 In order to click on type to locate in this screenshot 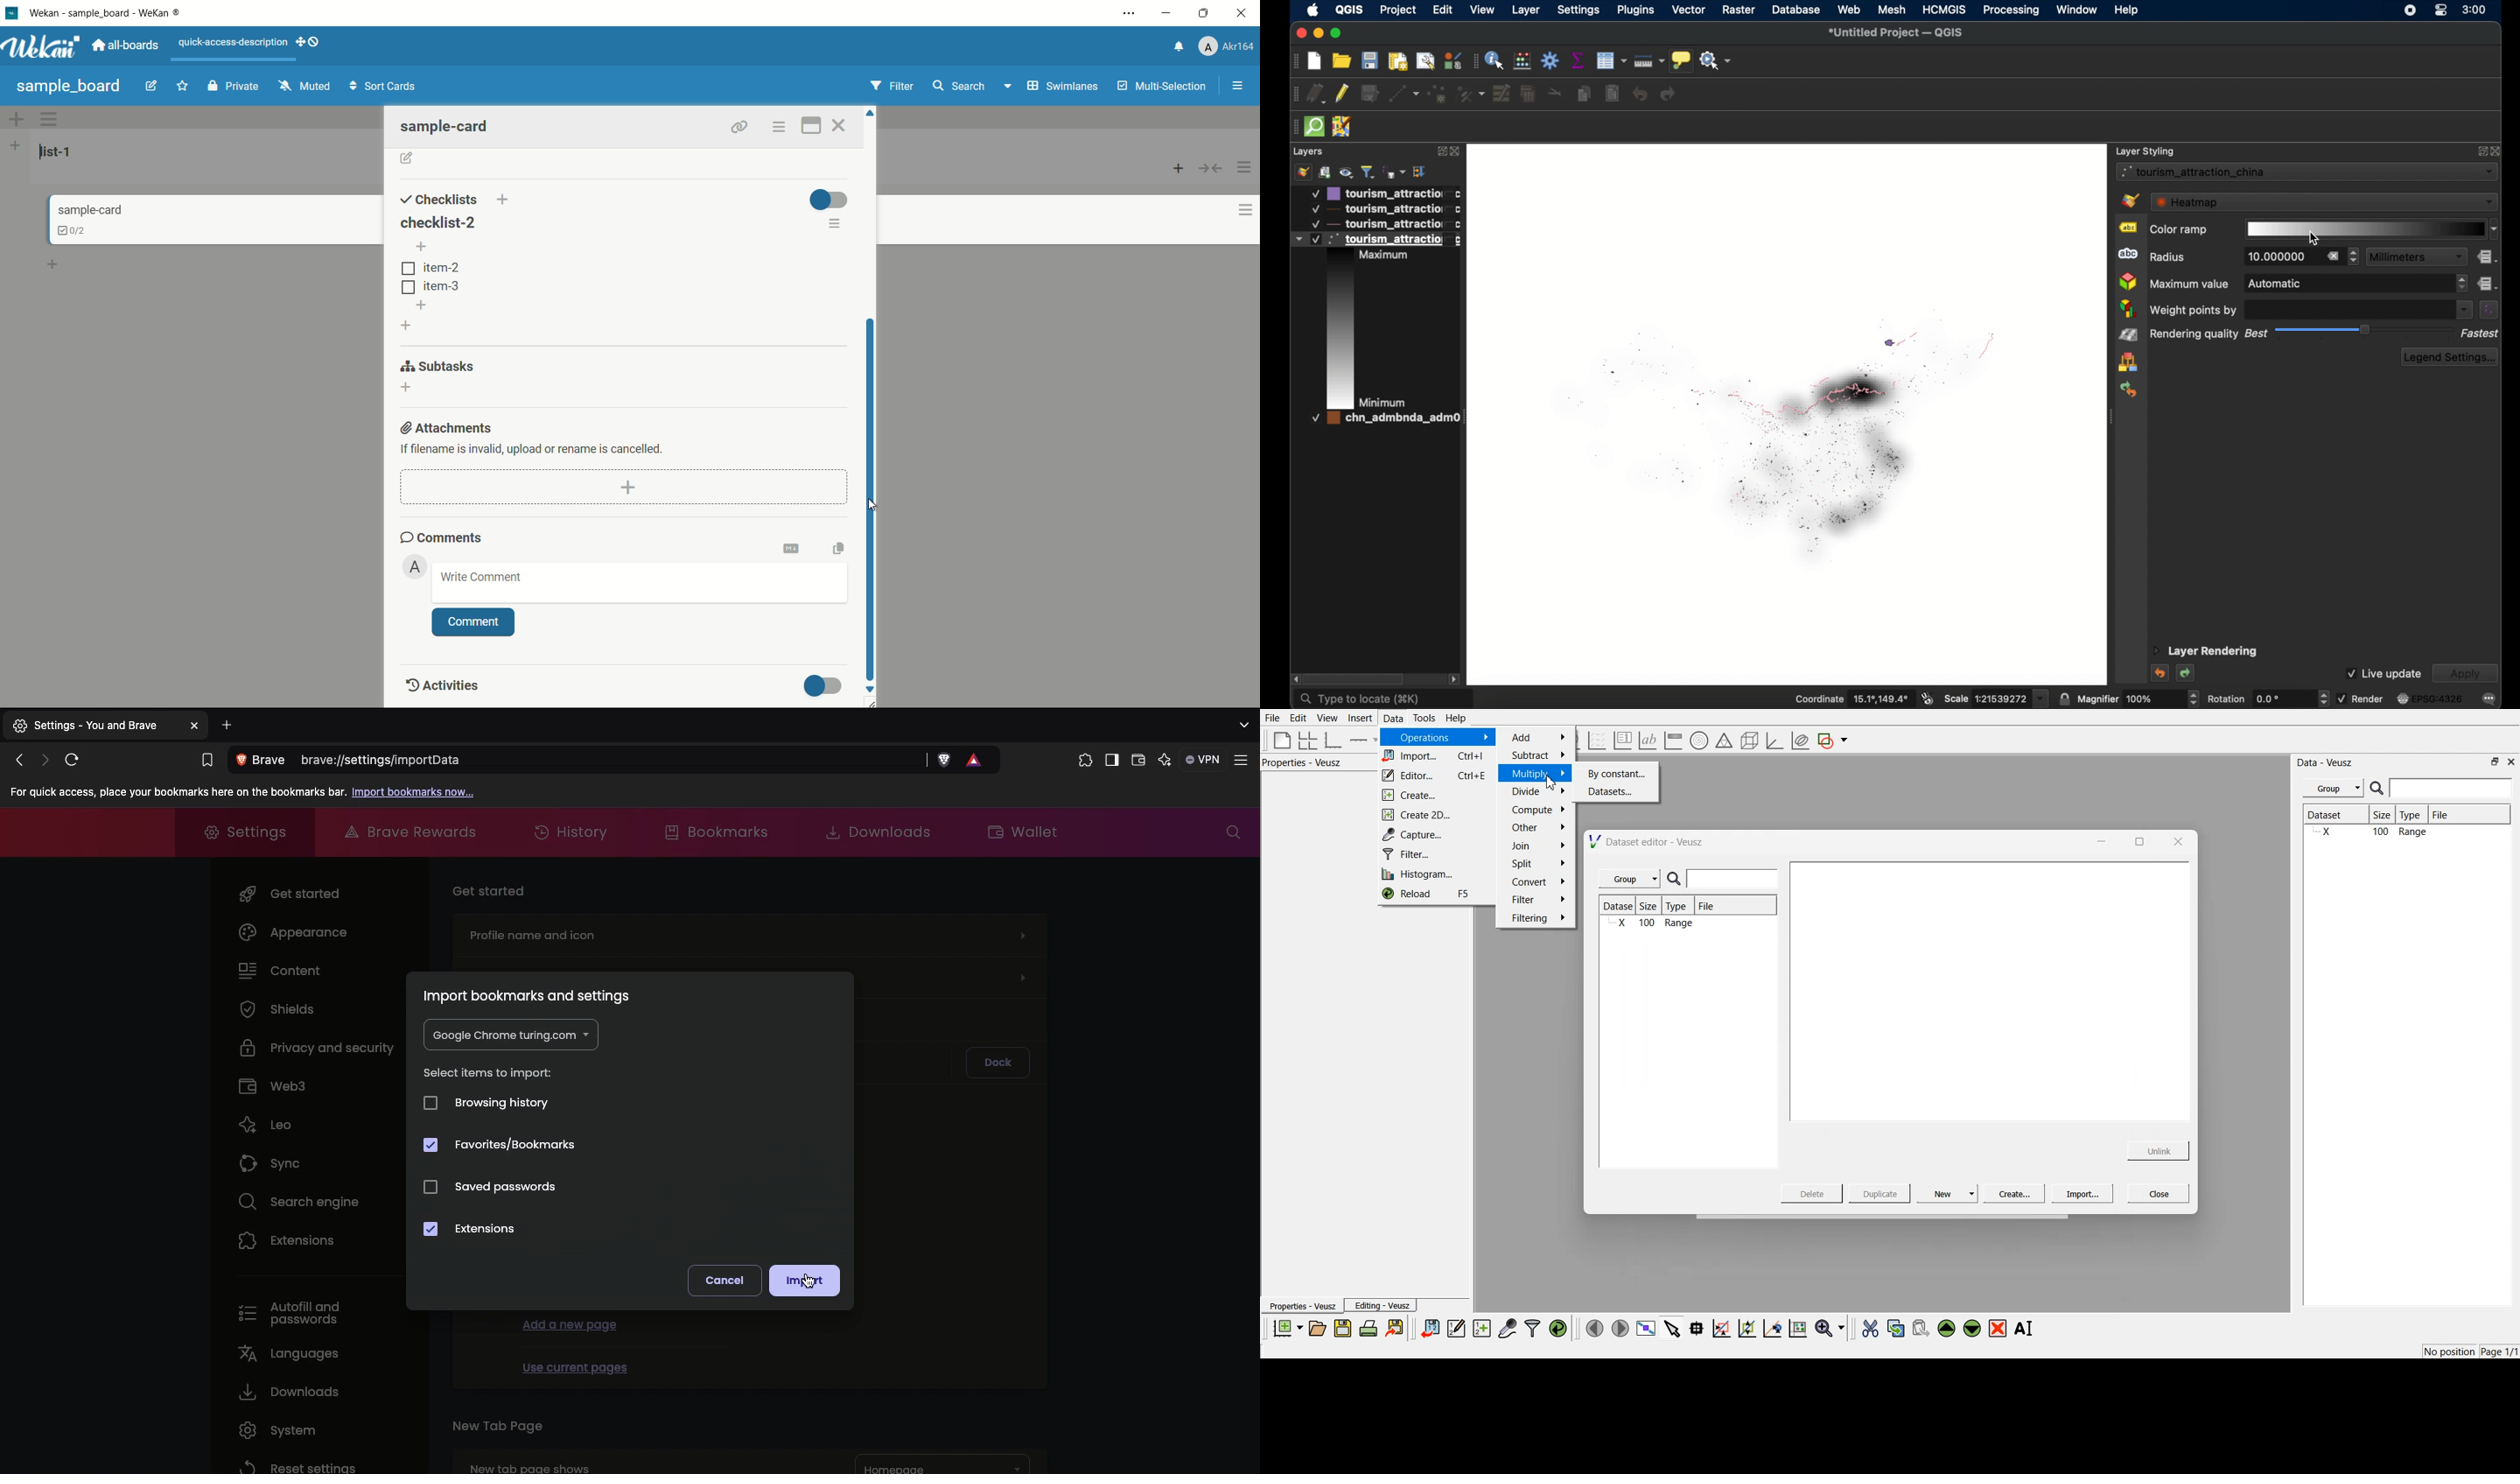, I will do `click(1383, 699)`.